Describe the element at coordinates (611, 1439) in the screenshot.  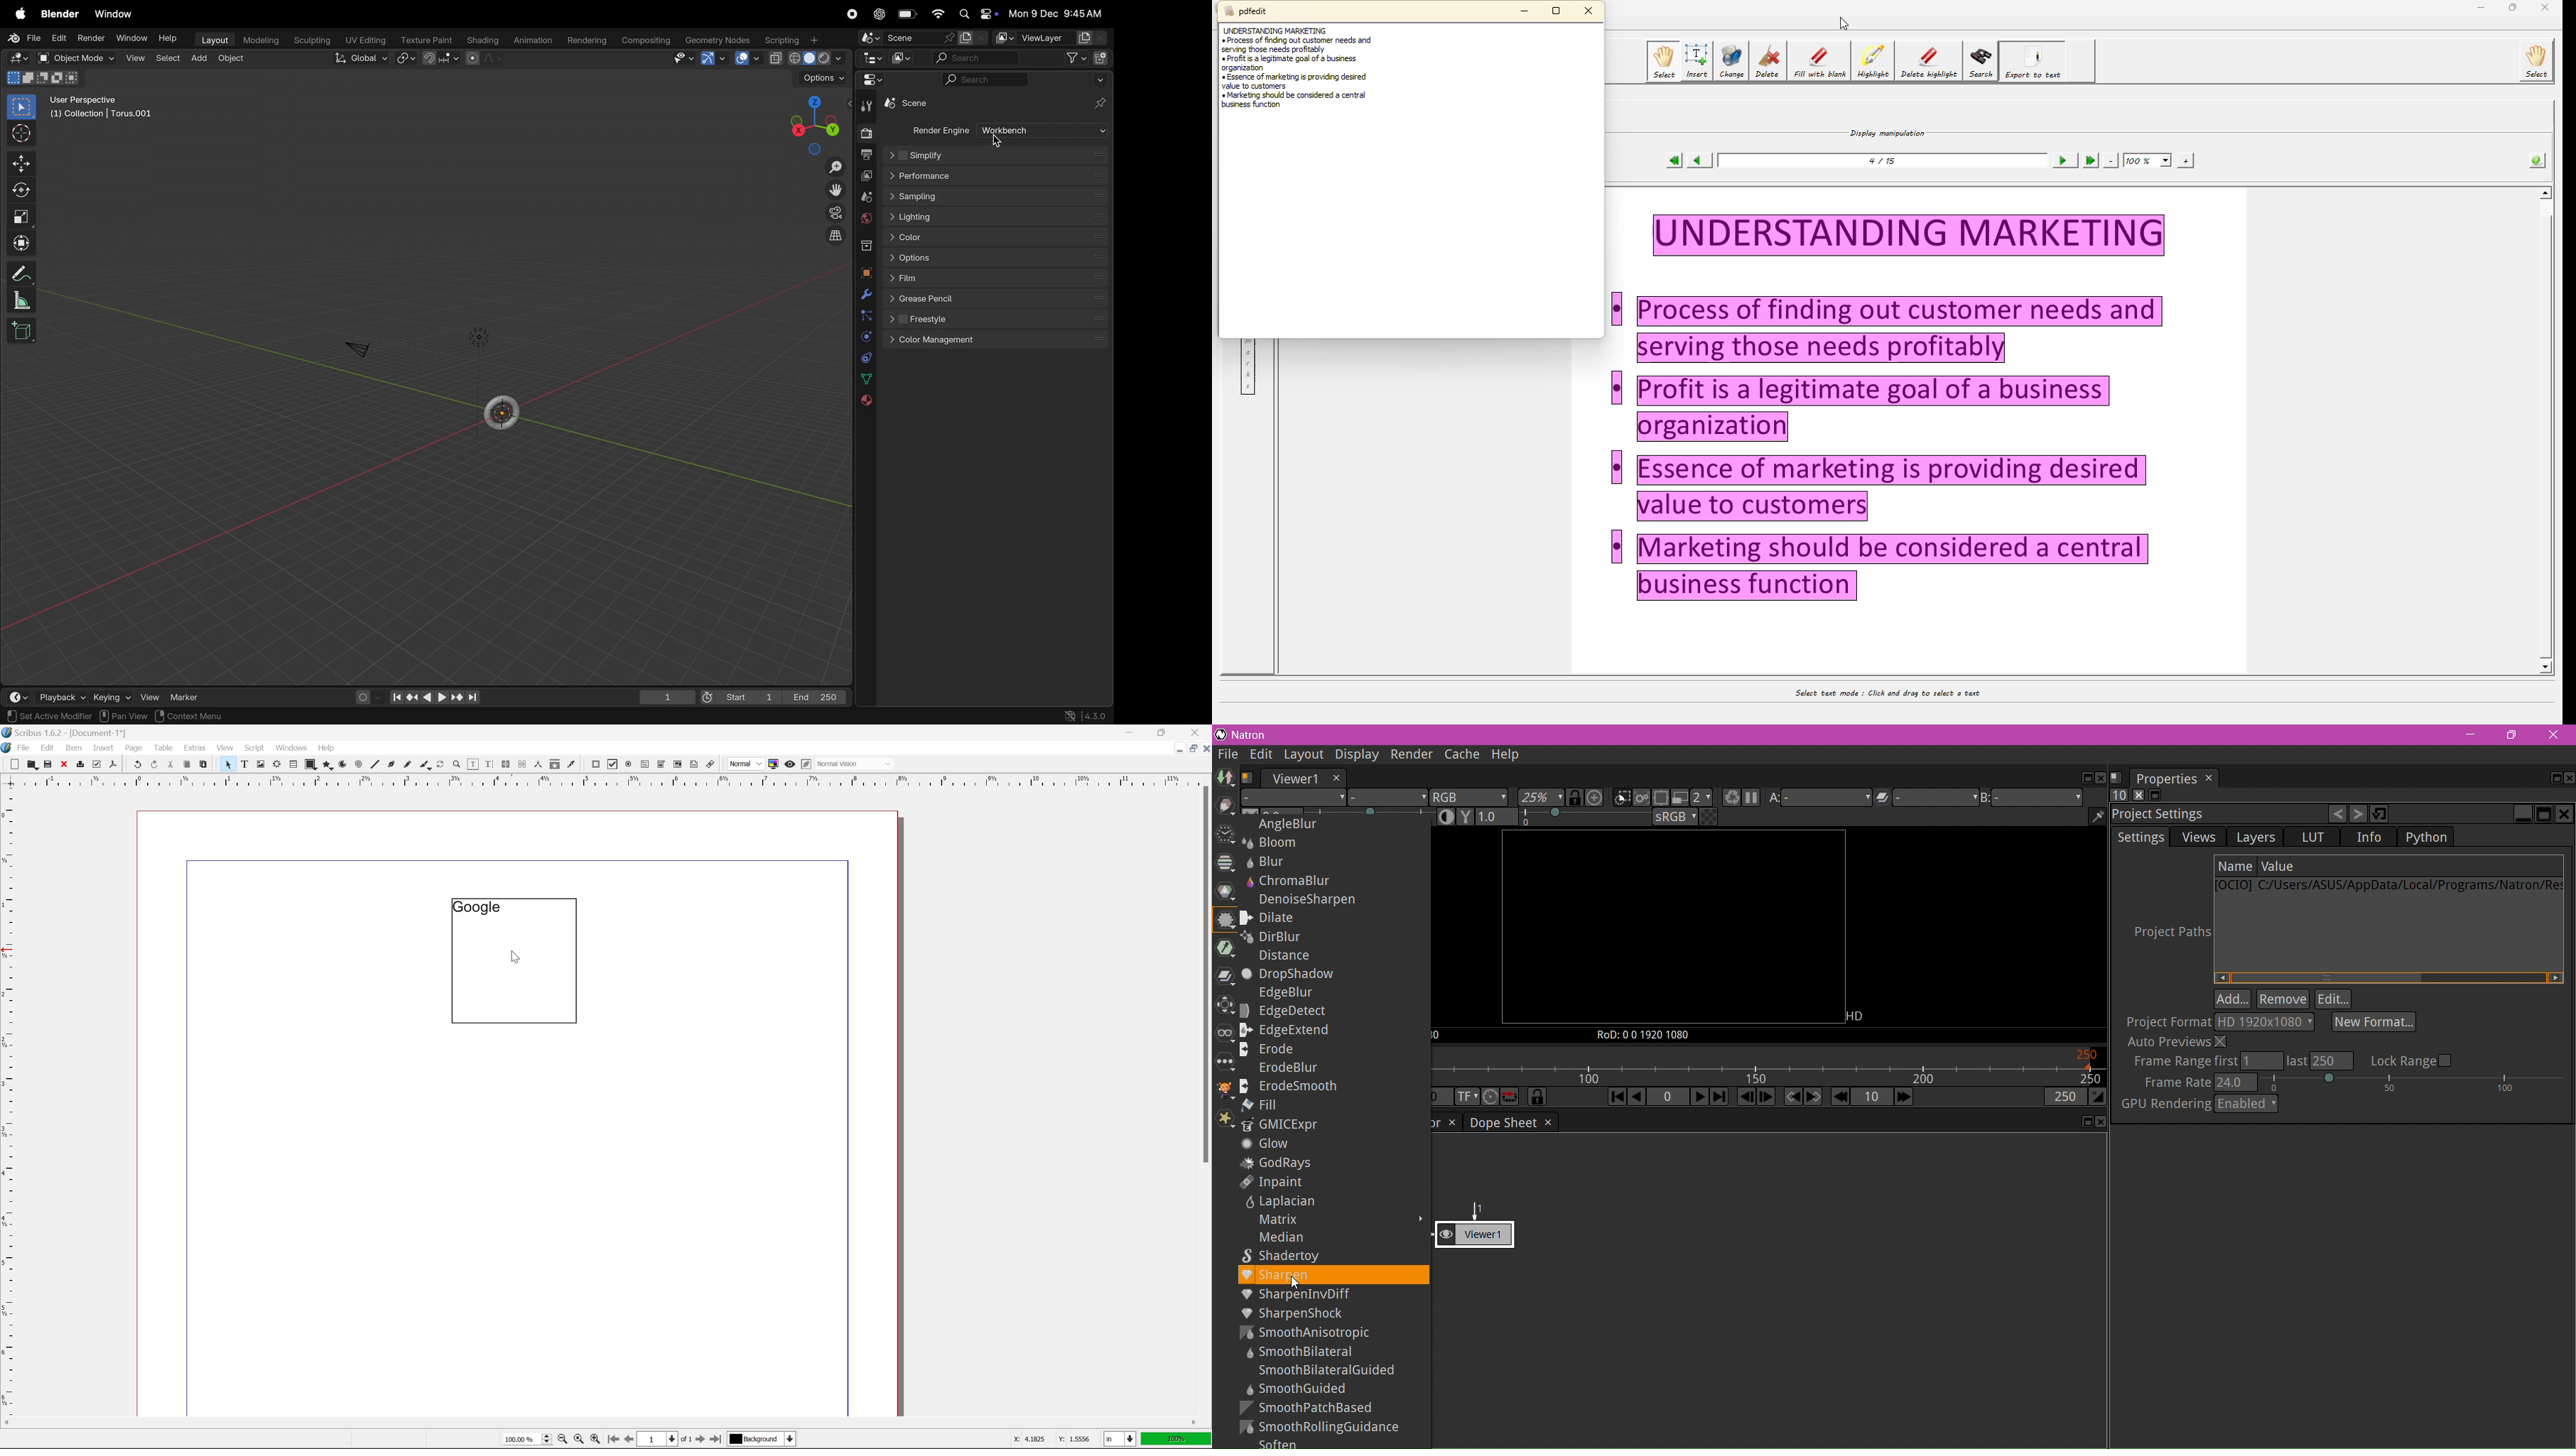
I see `go to first page` at that location.